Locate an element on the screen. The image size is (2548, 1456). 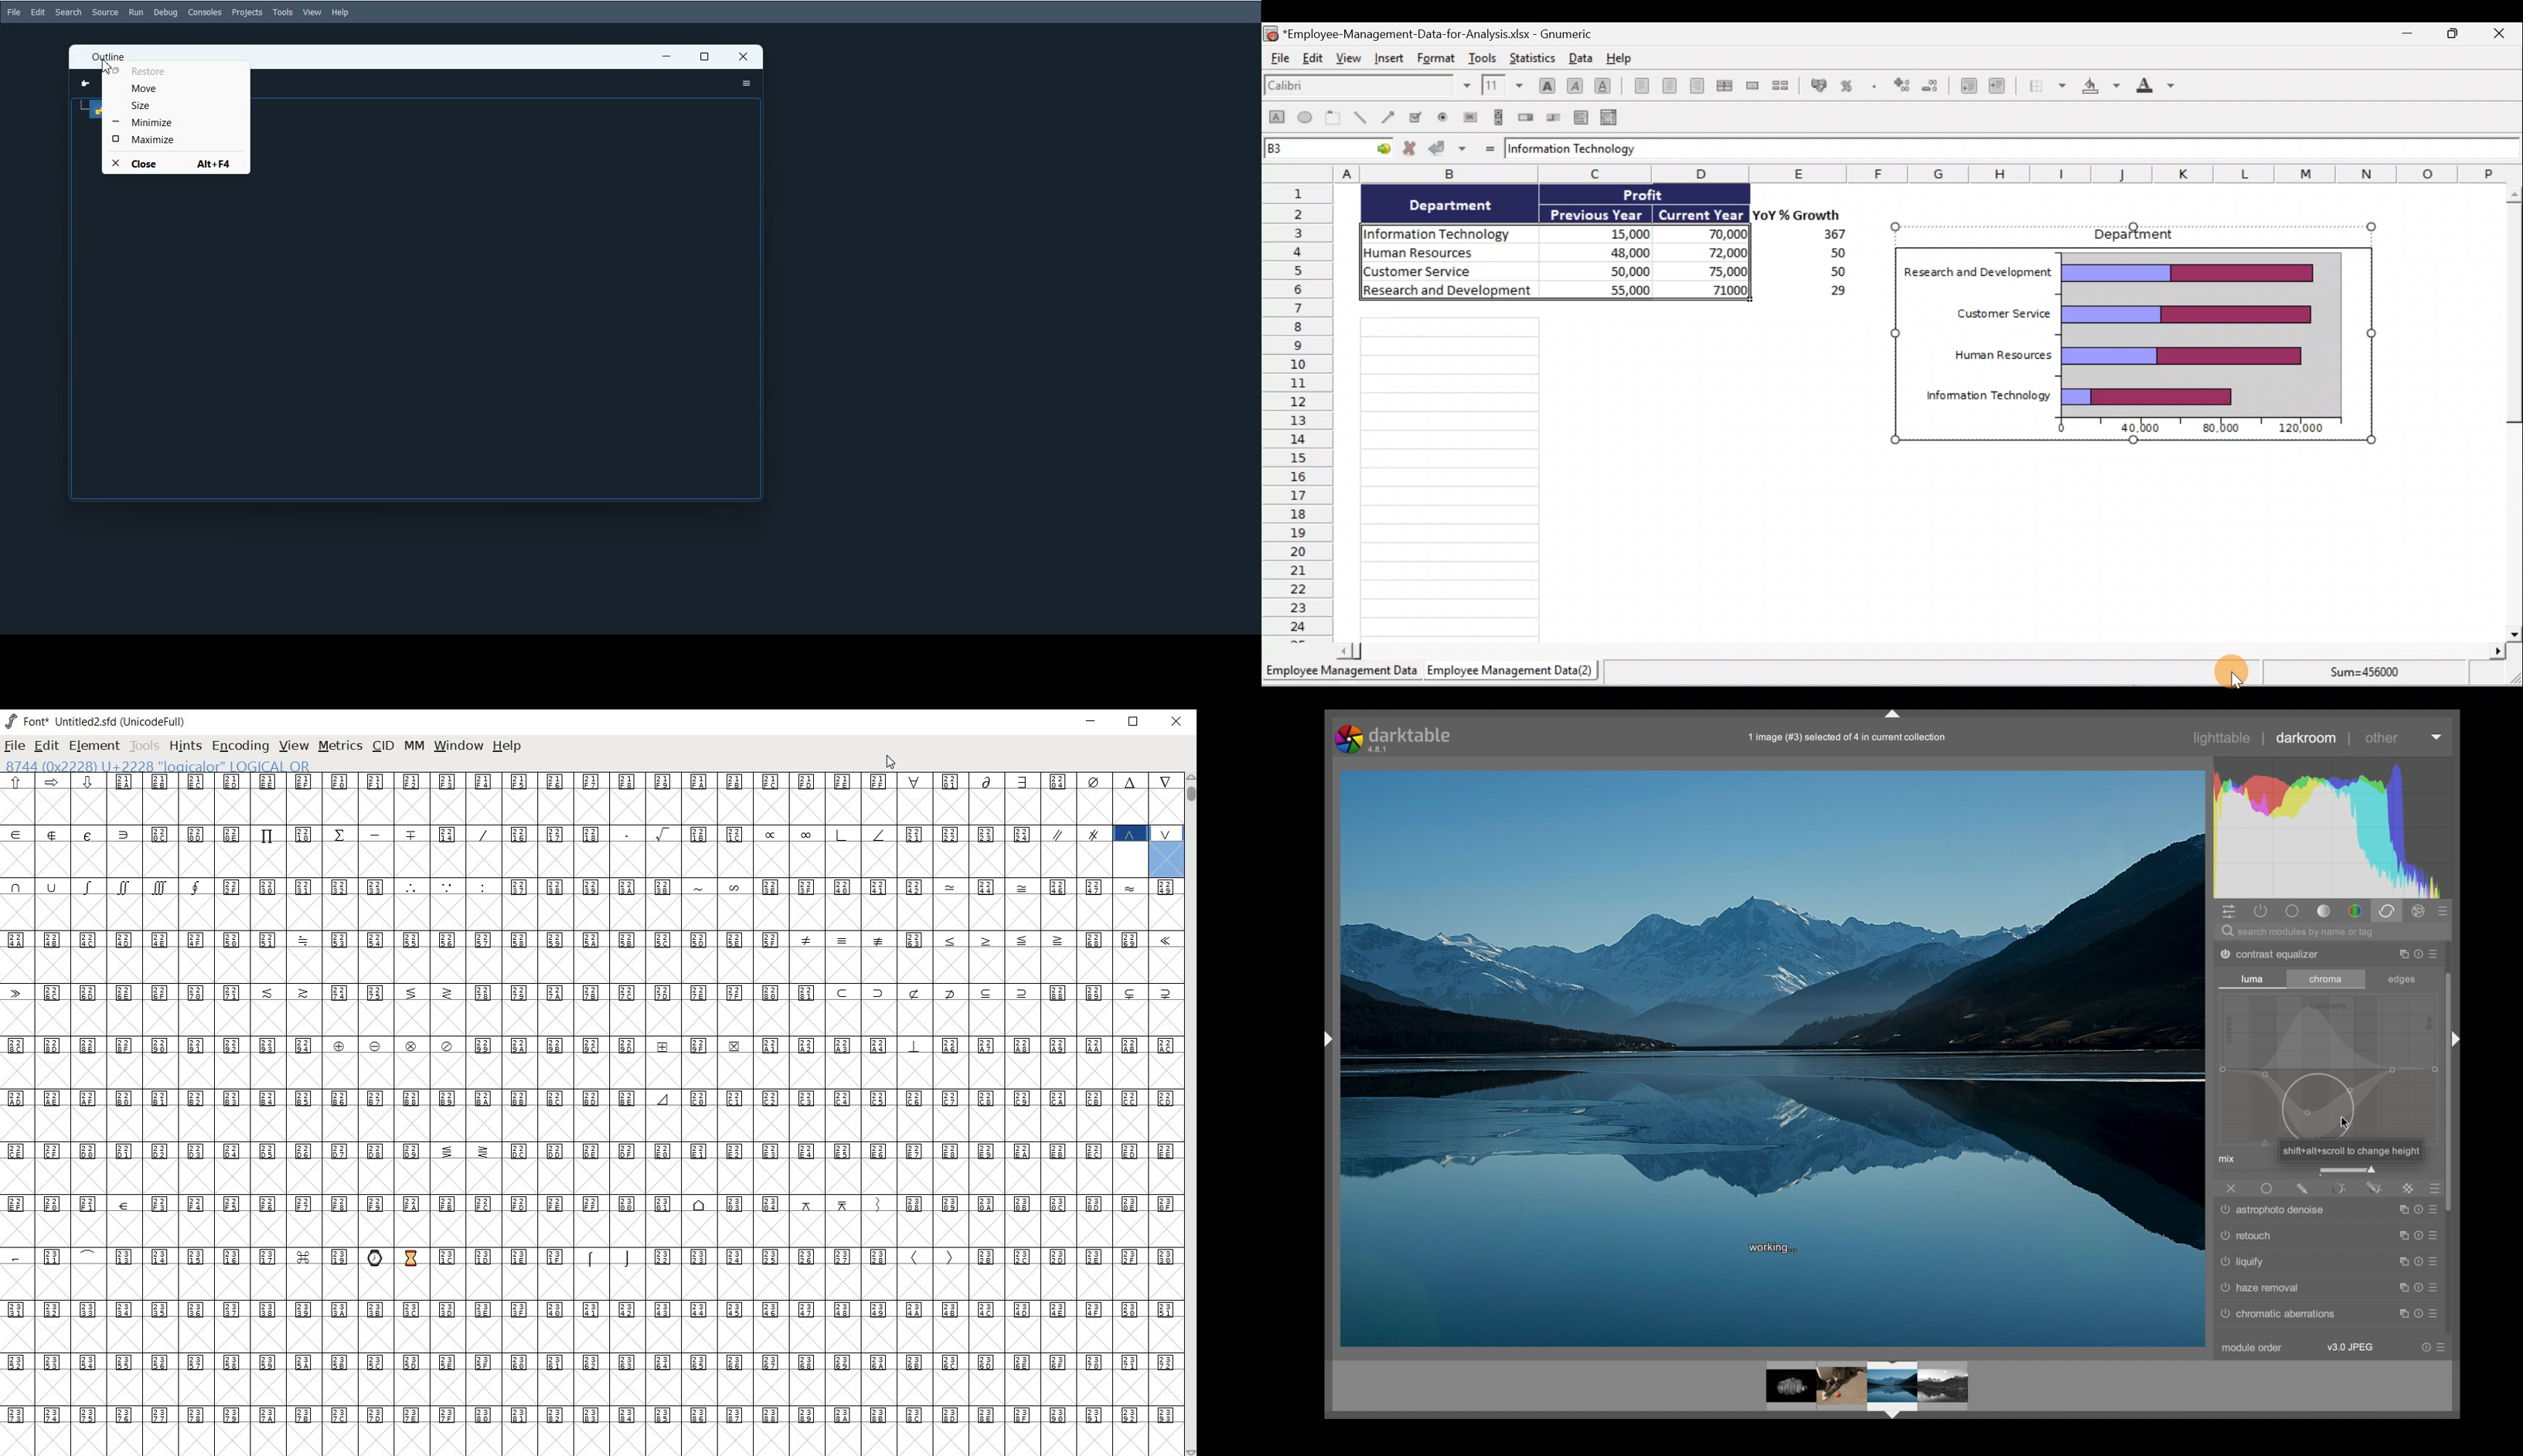
Format is located at coordinates (1434, 59).